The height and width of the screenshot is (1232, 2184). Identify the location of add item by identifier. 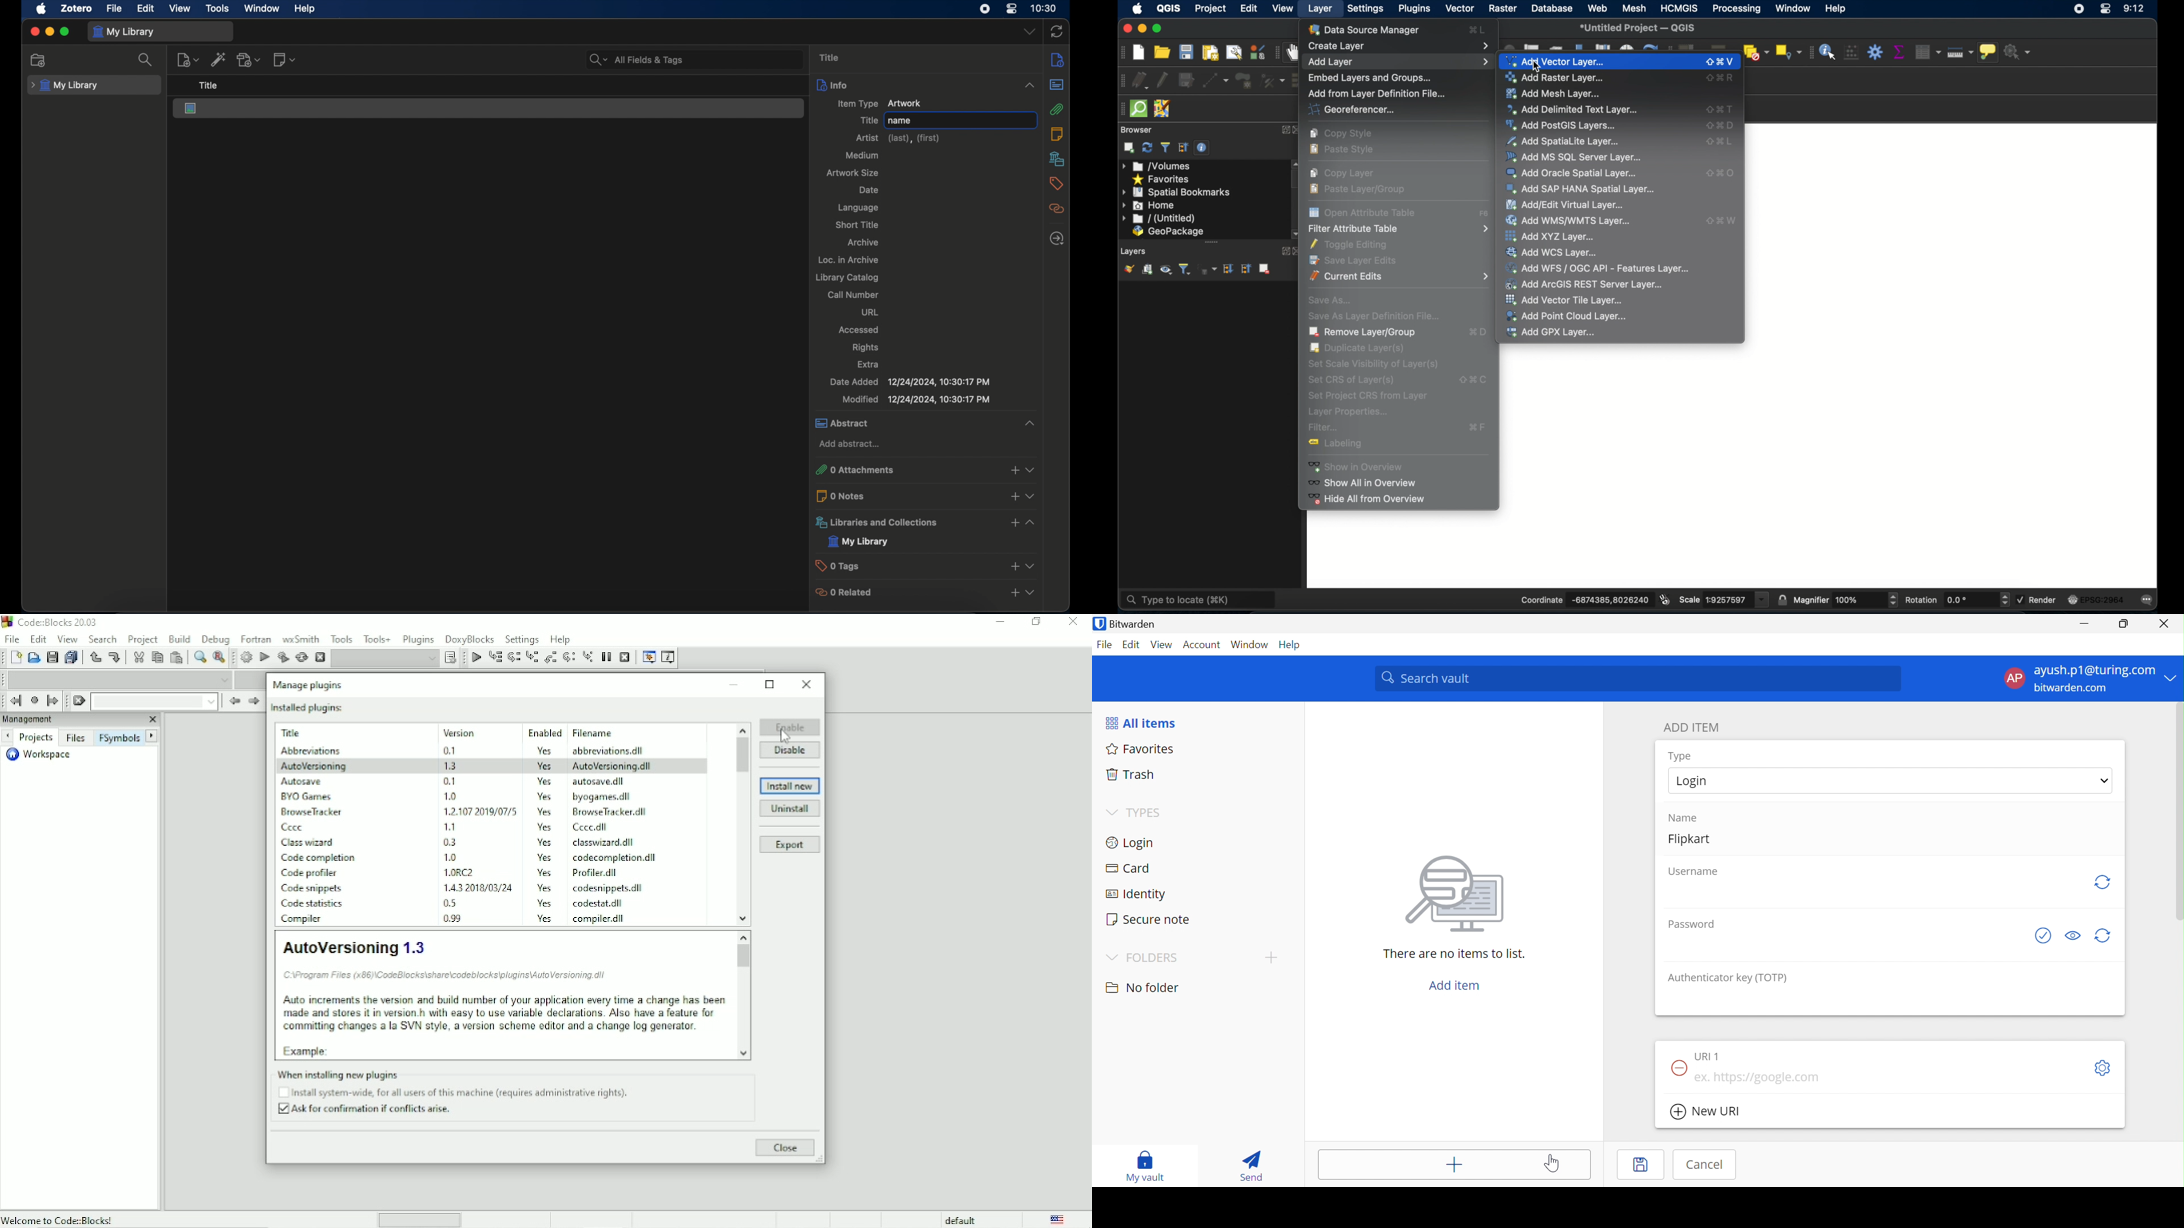
(219, 59).